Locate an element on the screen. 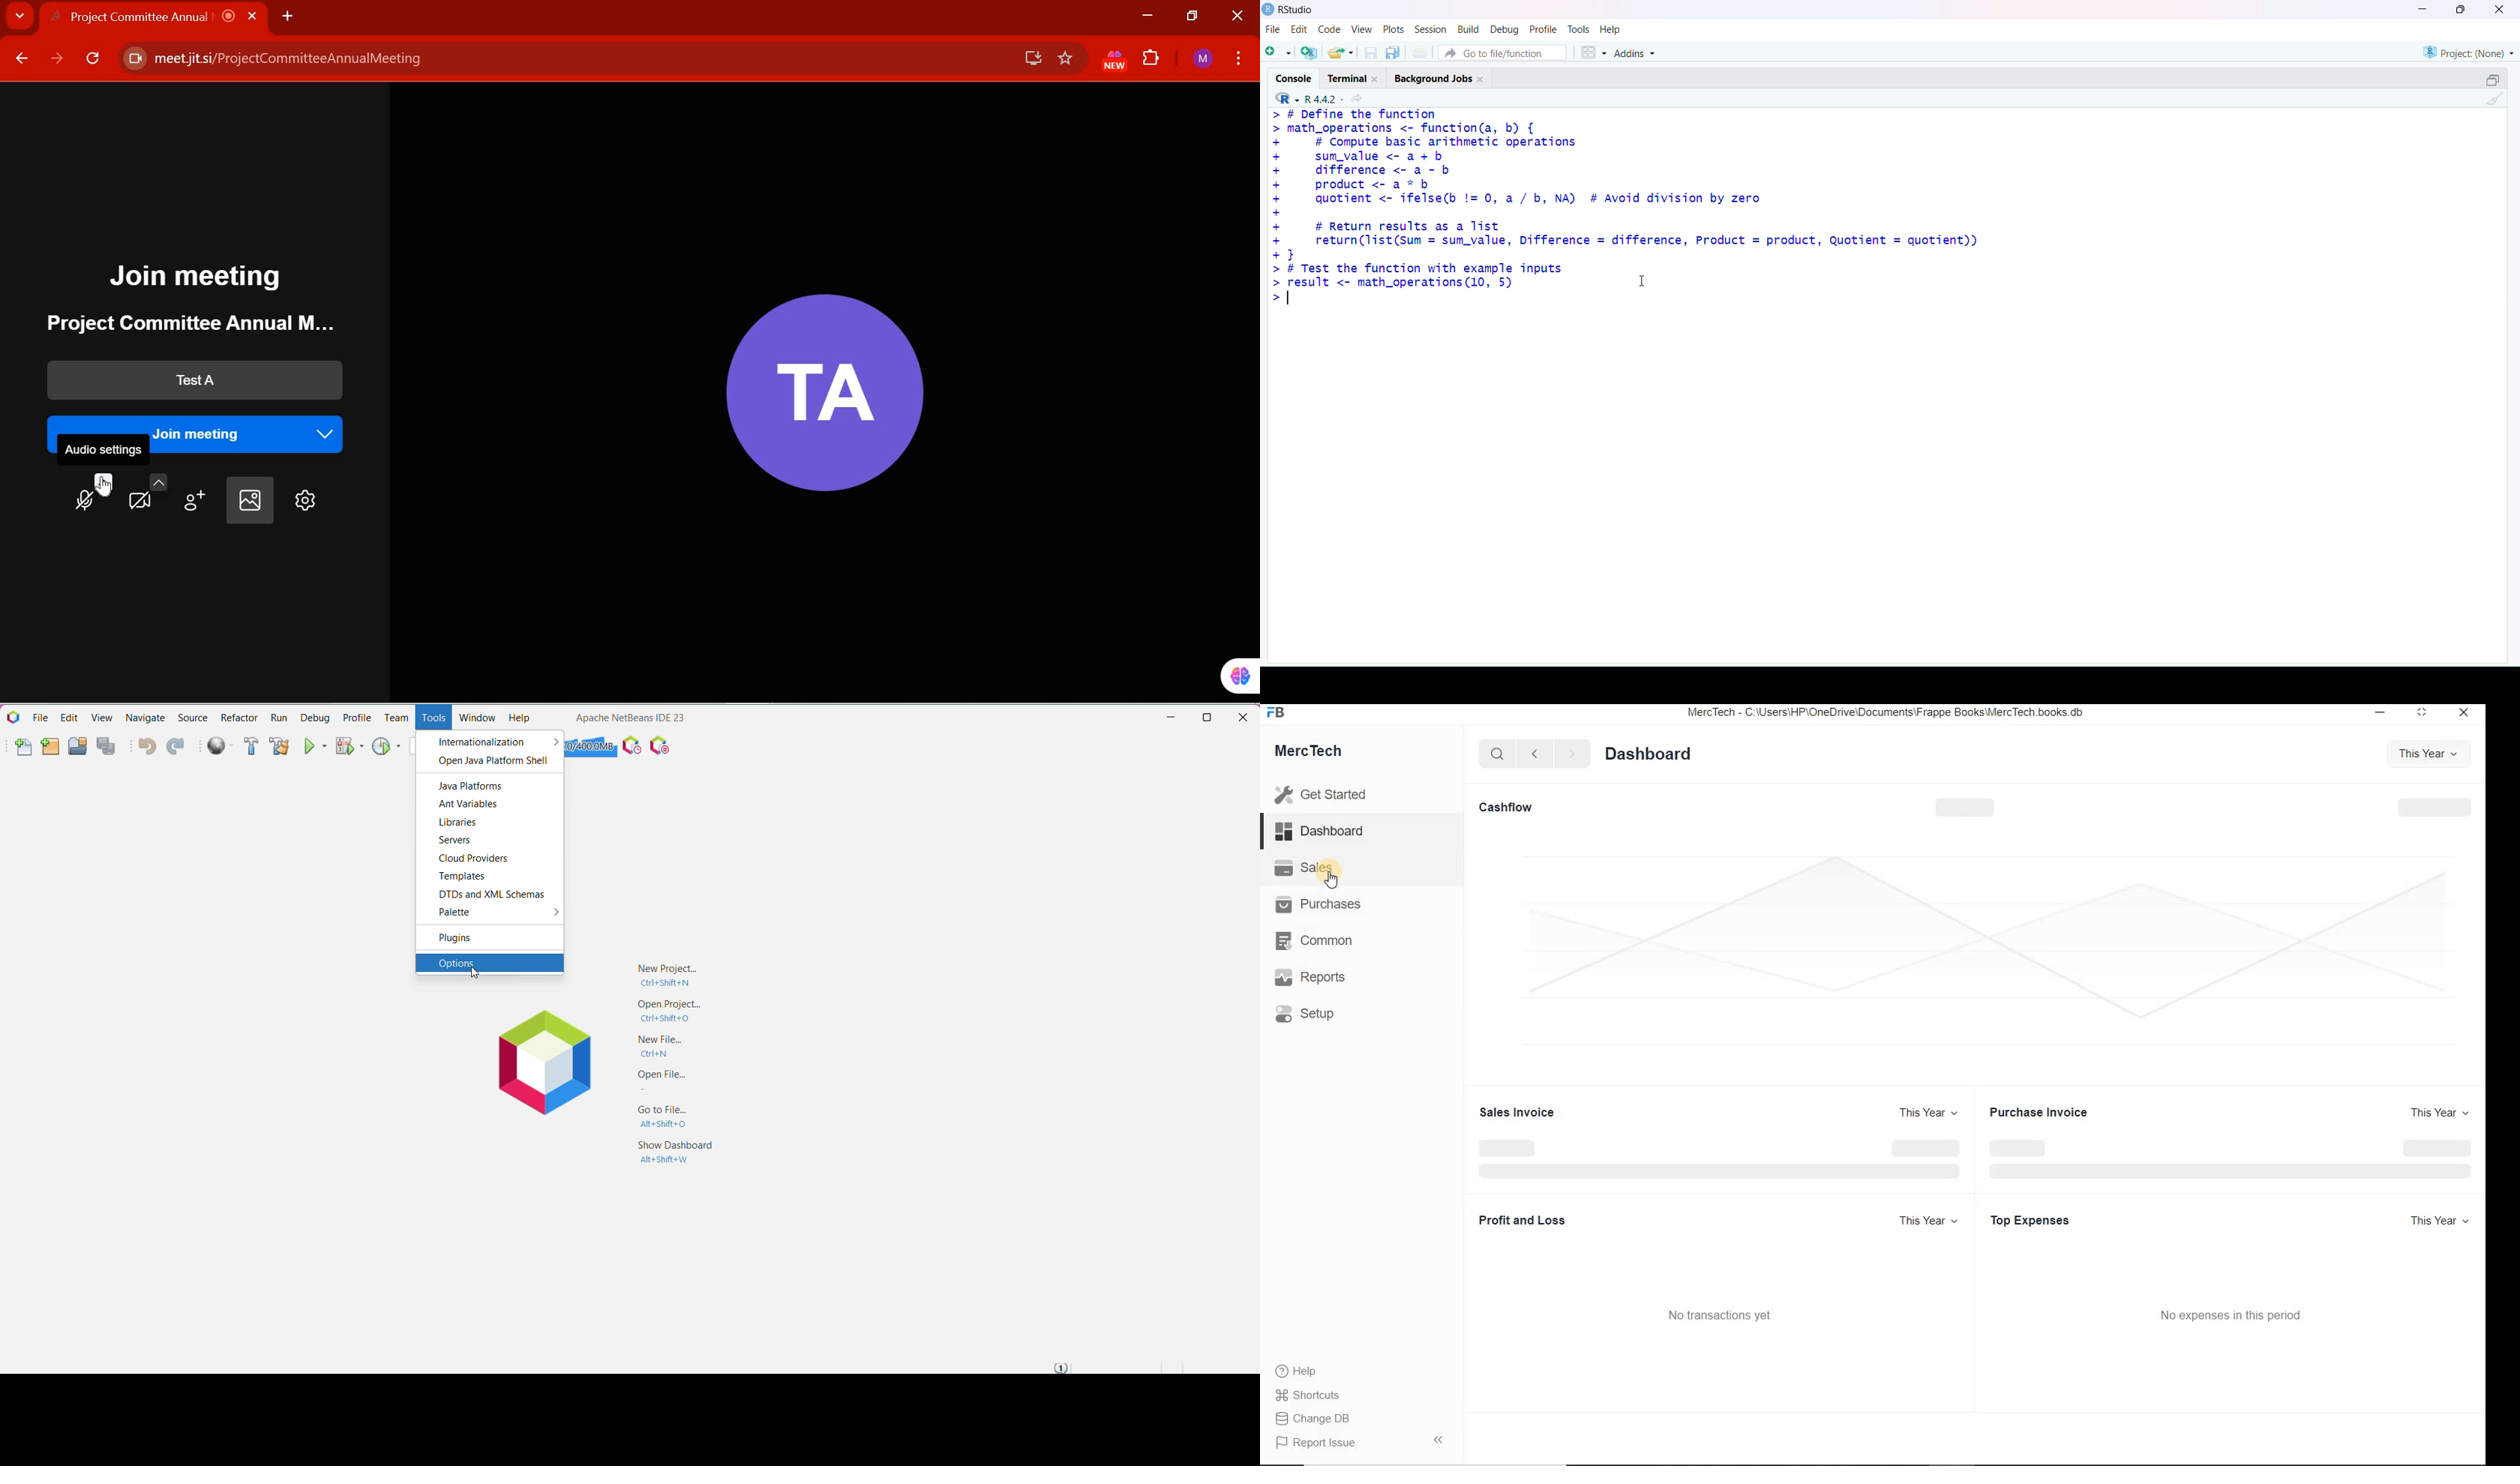  Hide Sidebar is located at coordinates (1437, 1439).